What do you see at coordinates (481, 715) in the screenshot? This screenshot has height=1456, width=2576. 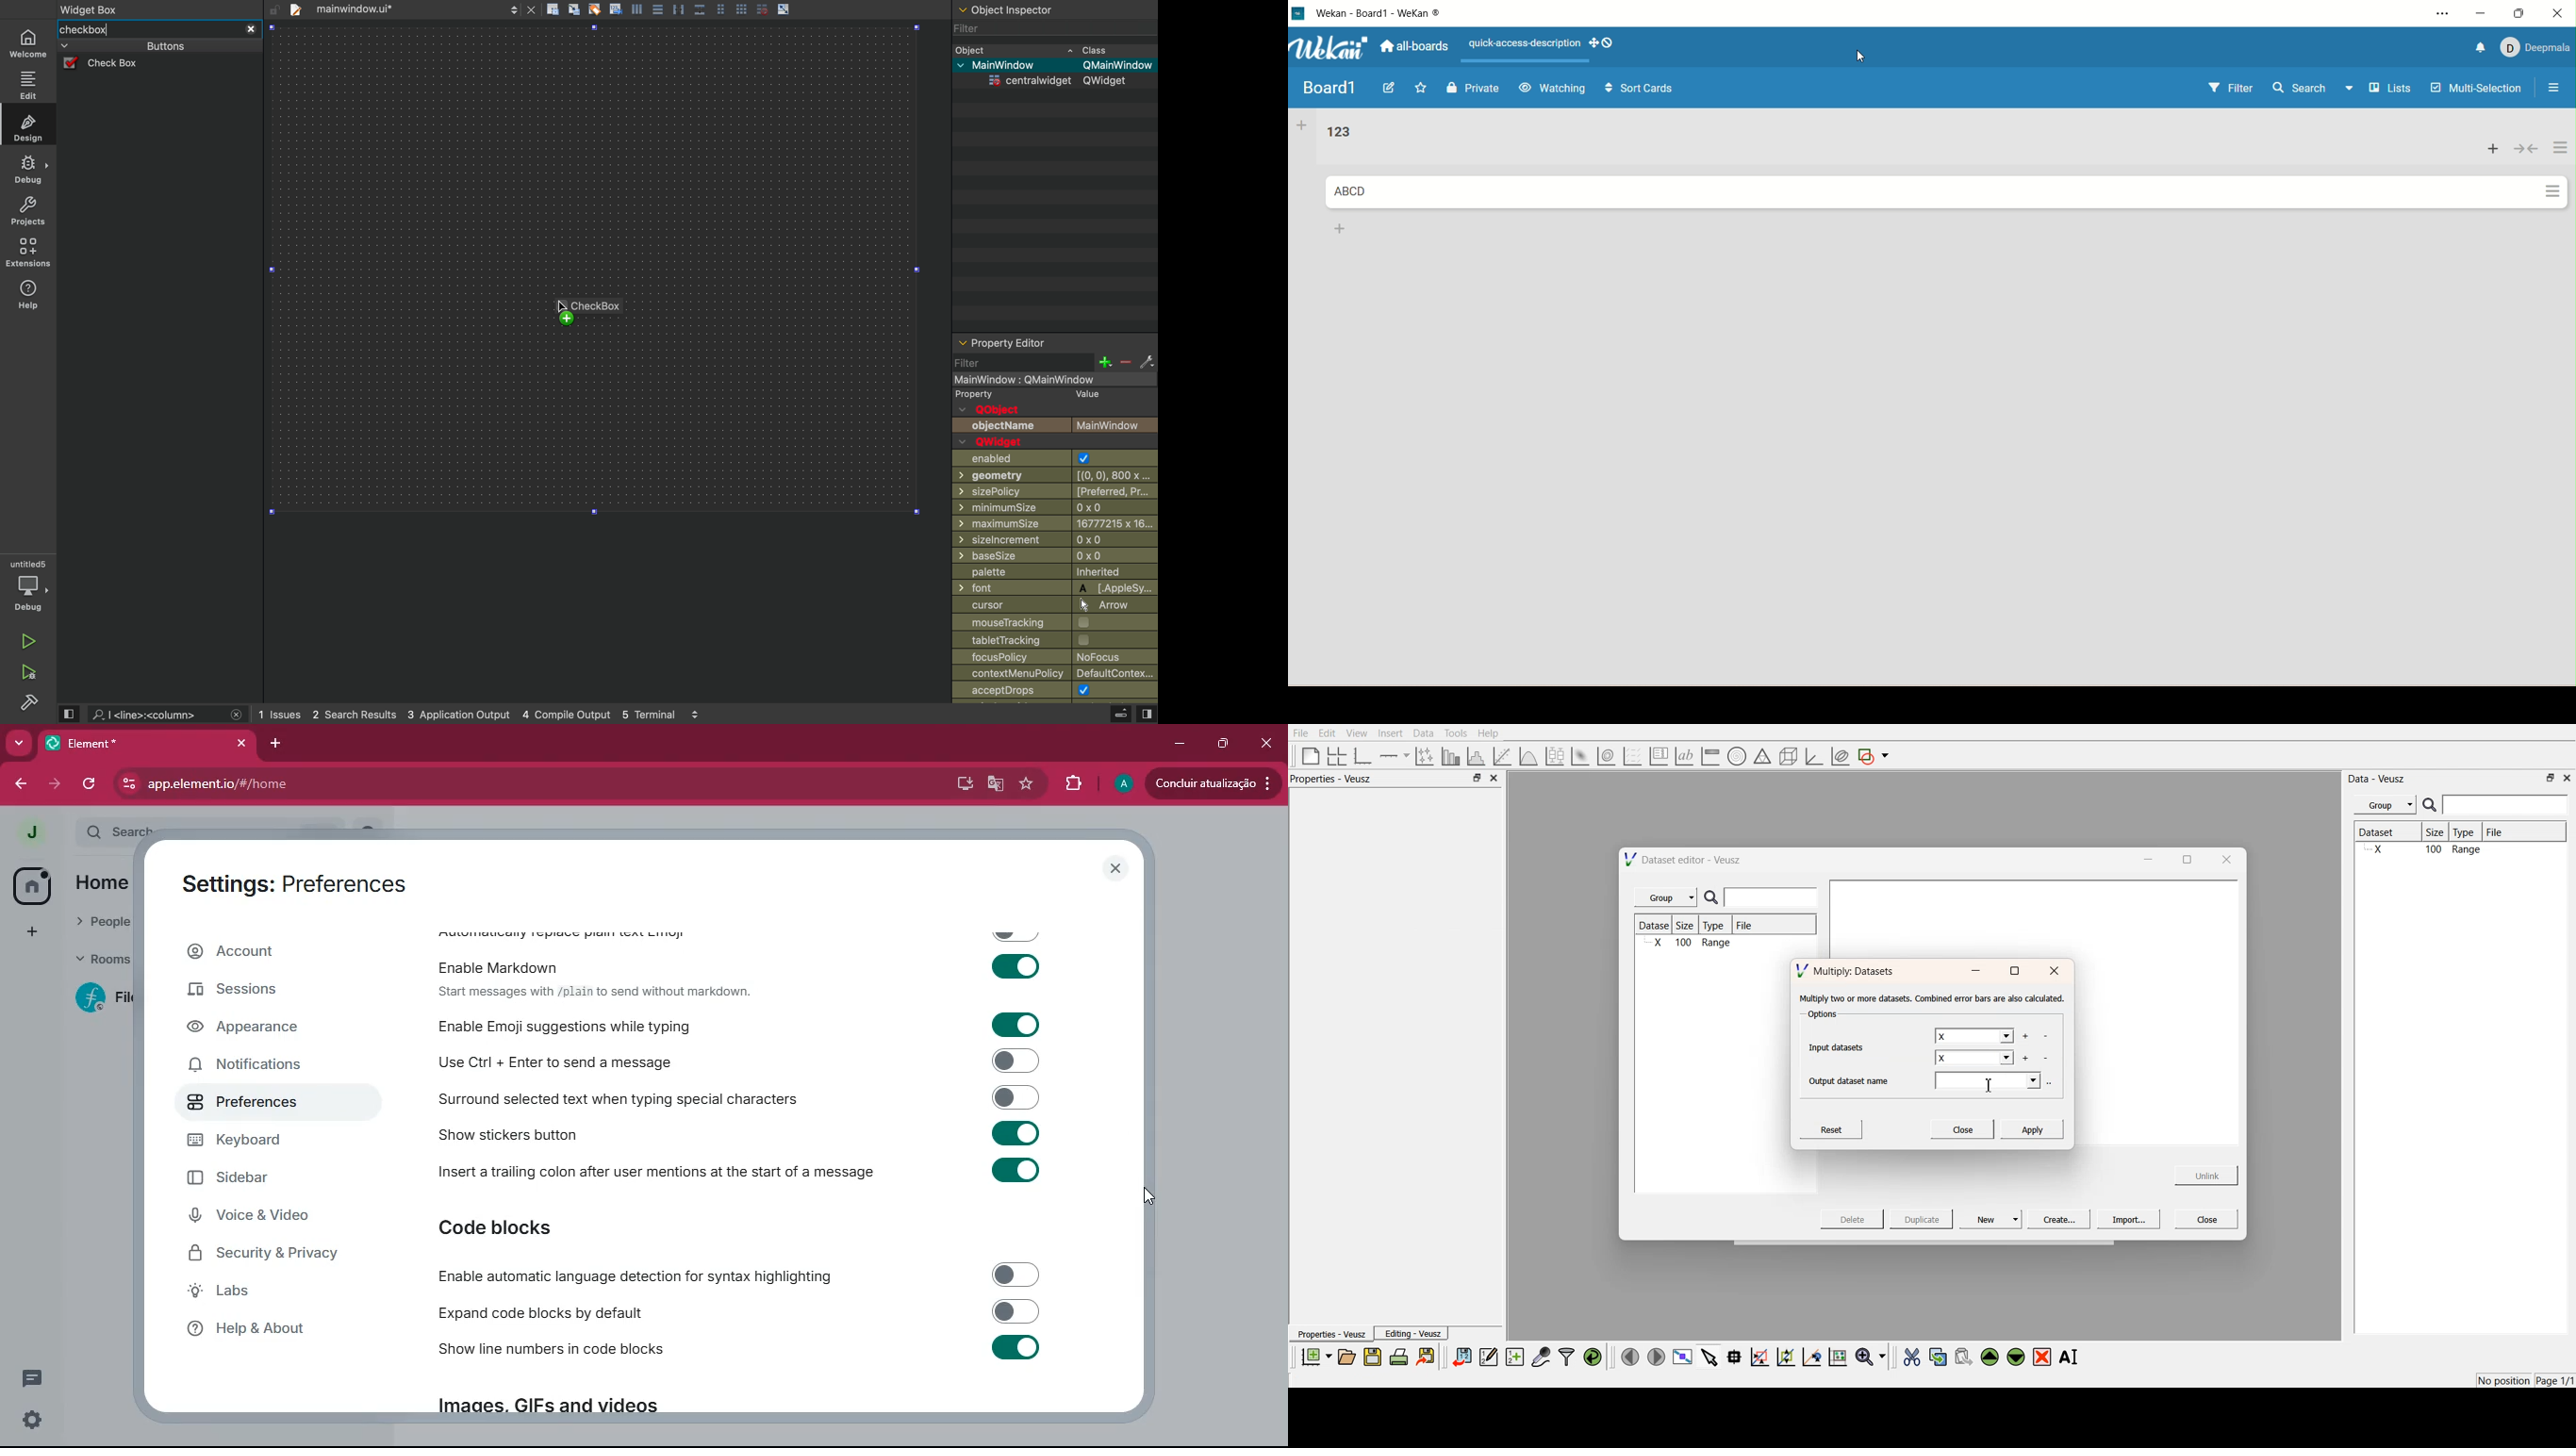 I see `logs` at bounding box center [481, 715].